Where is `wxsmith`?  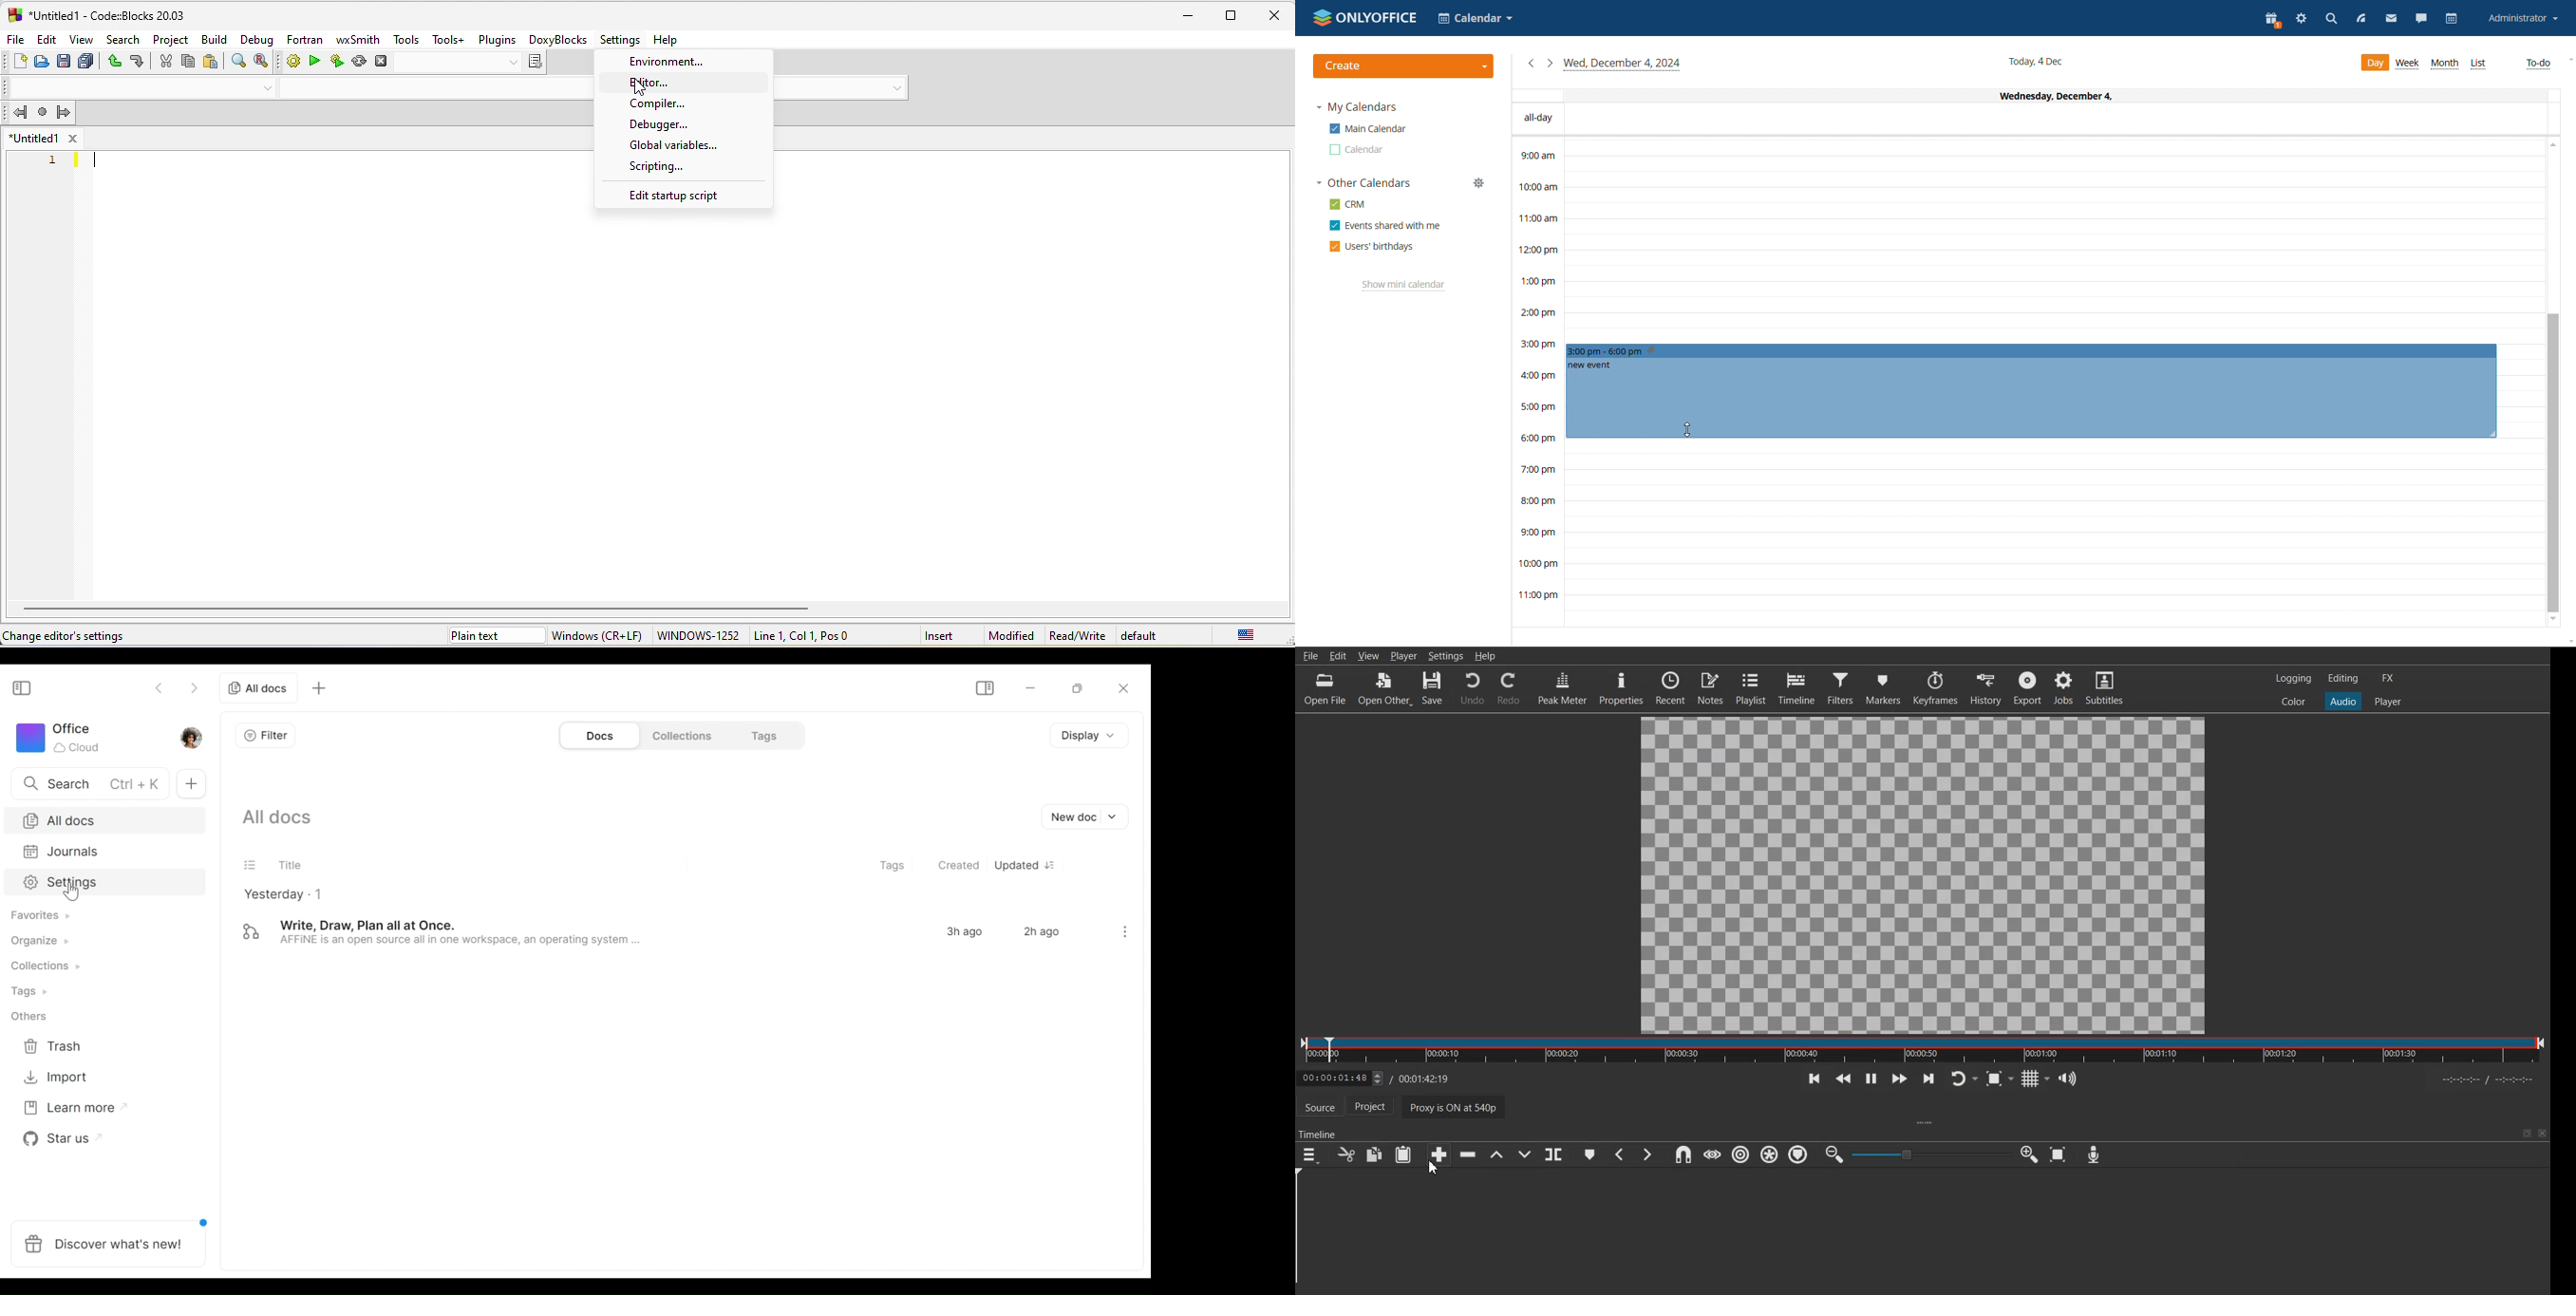 wxsmith is located at coordinates (357, 39).